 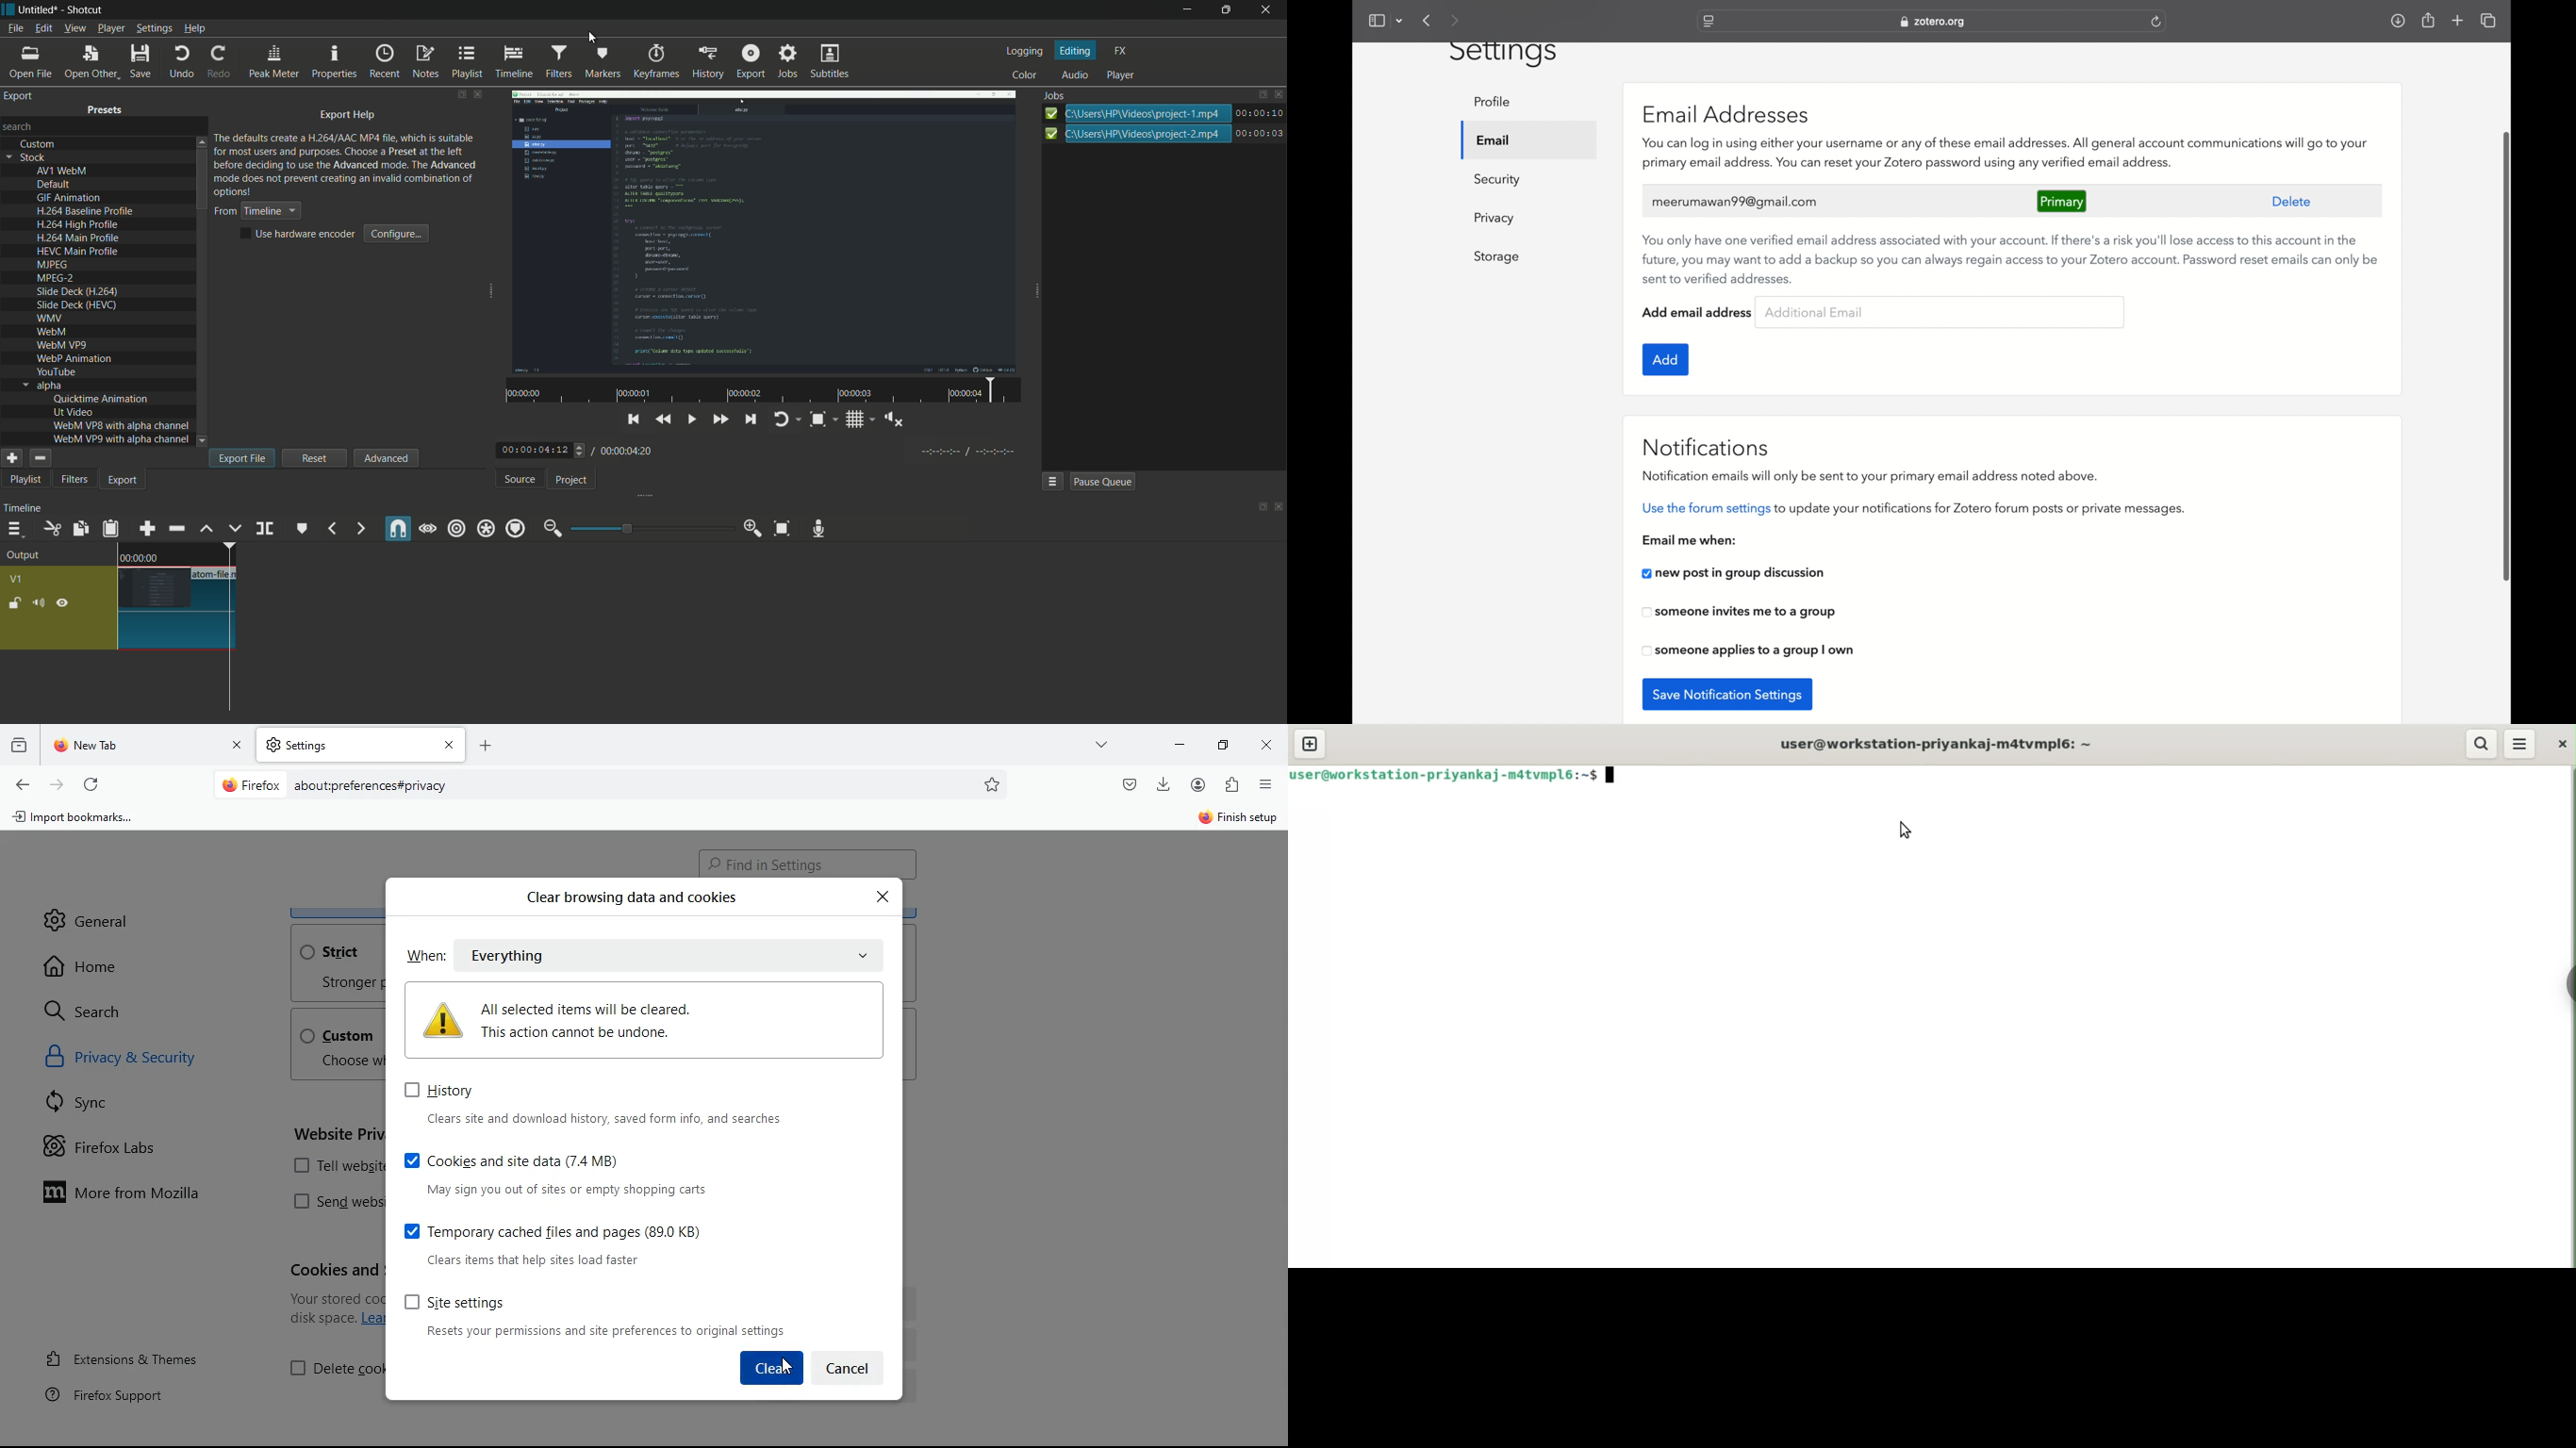 What do you see at coordinates (1261, 95) in the screenshot?
I see `change layout` at bounding box center [1261, 95].